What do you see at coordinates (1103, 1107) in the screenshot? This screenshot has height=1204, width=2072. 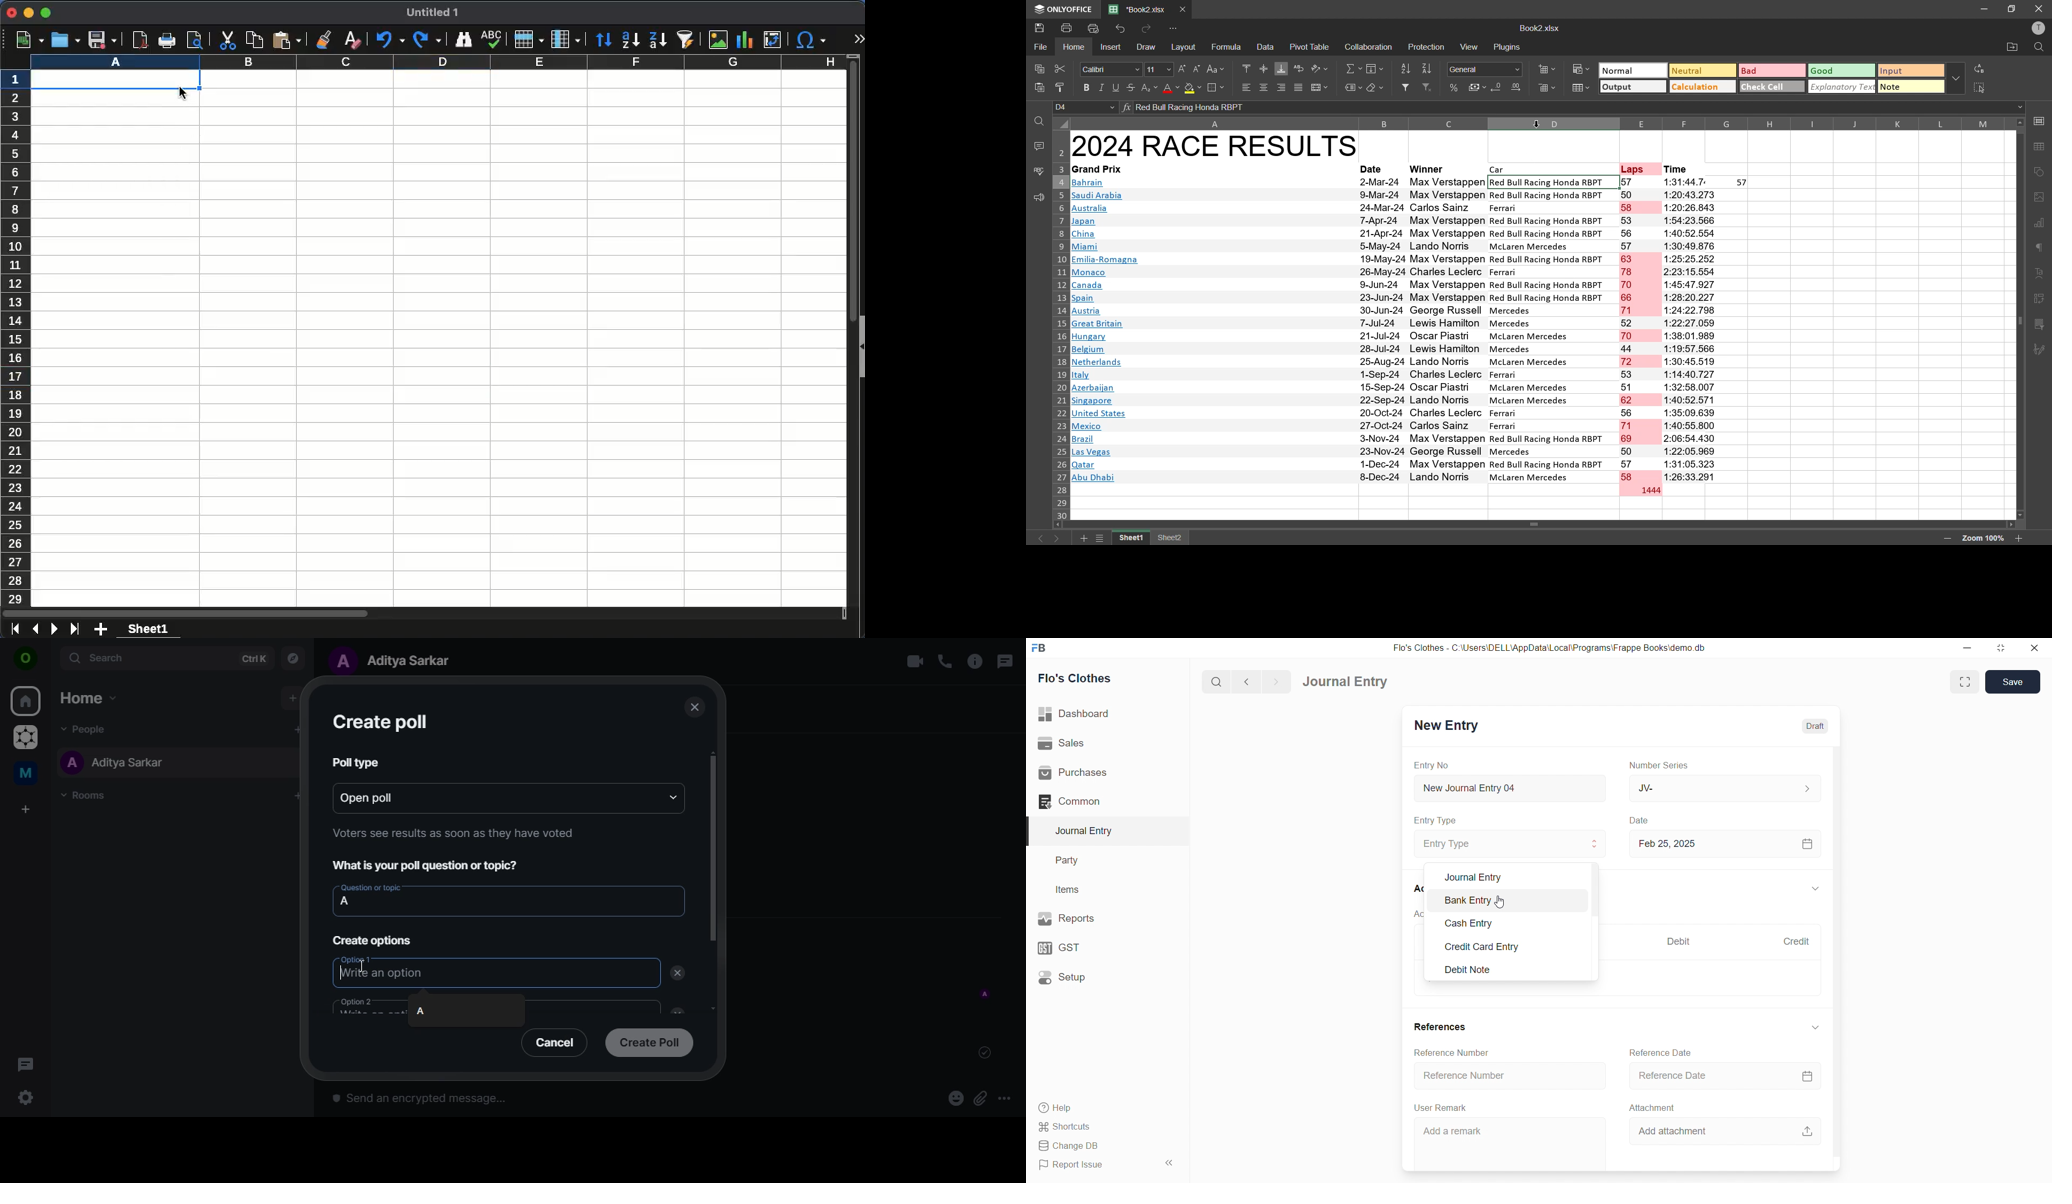 I see `Help` at bounding box center [1103, 1107].